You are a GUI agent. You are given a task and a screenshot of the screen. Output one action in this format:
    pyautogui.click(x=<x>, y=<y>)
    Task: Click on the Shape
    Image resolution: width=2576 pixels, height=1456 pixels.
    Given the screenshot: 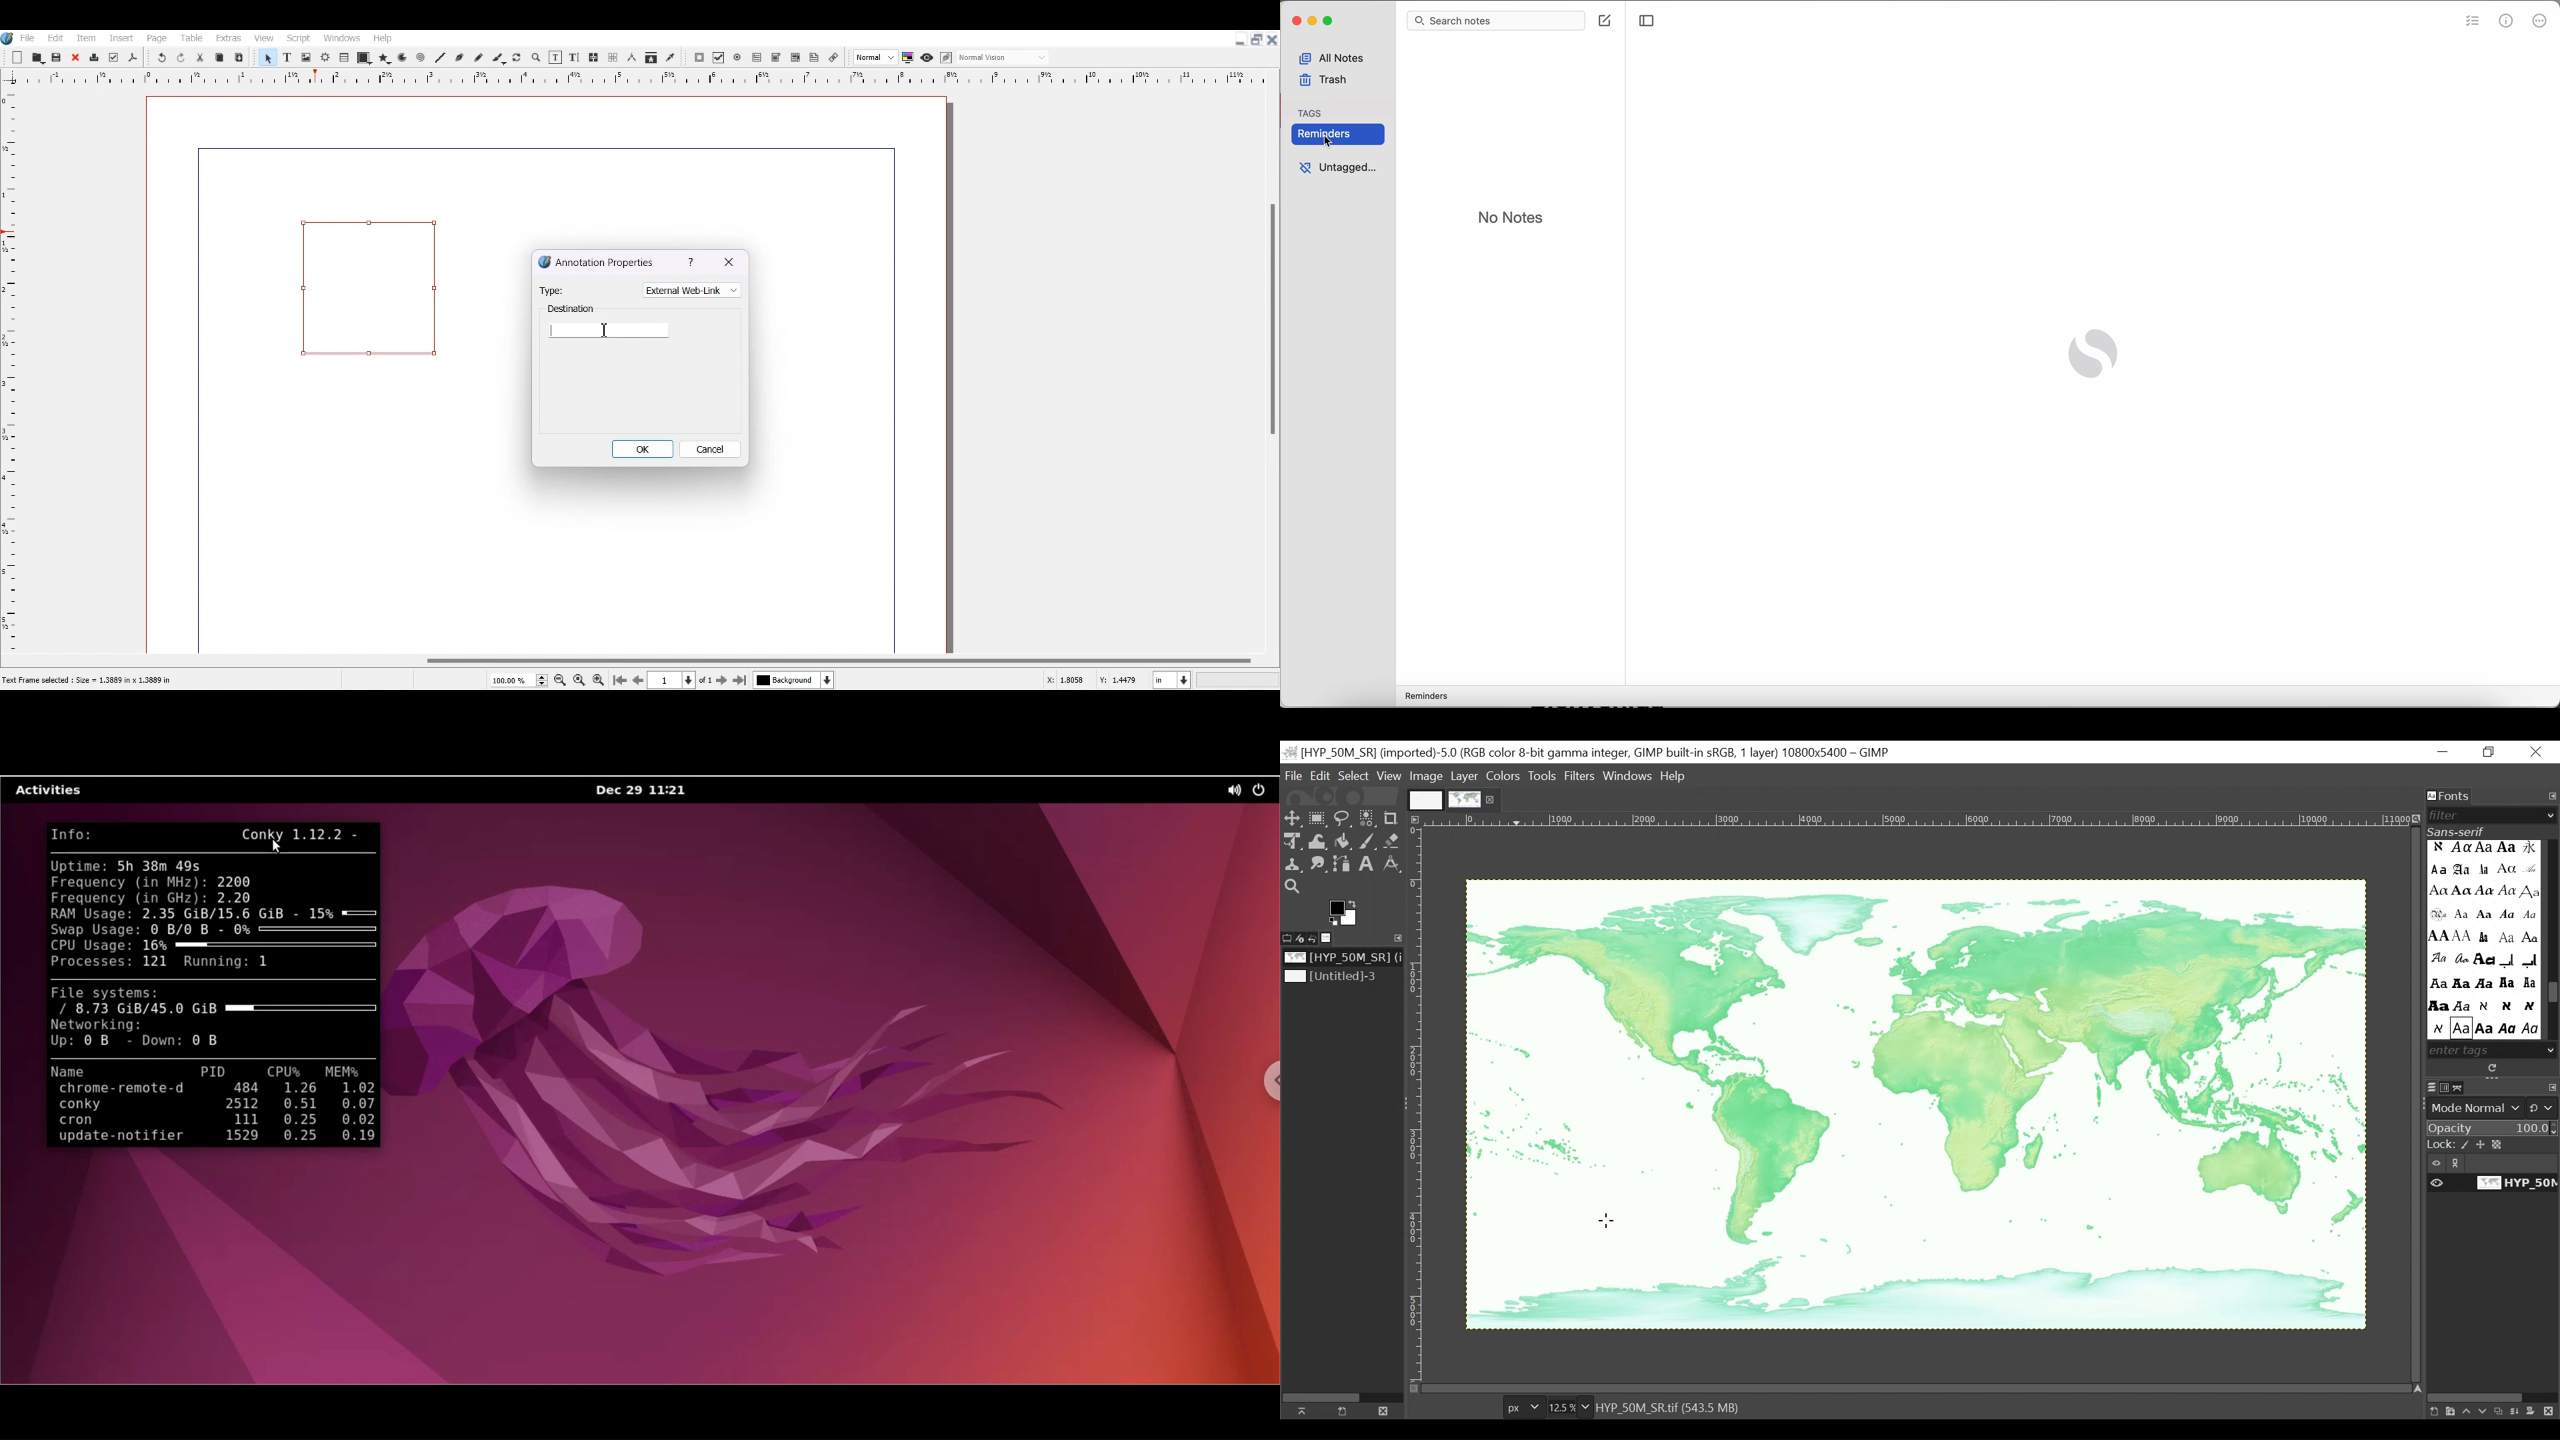 What is the action you would take?
    pyautogui.click(x=364, y=58)
    